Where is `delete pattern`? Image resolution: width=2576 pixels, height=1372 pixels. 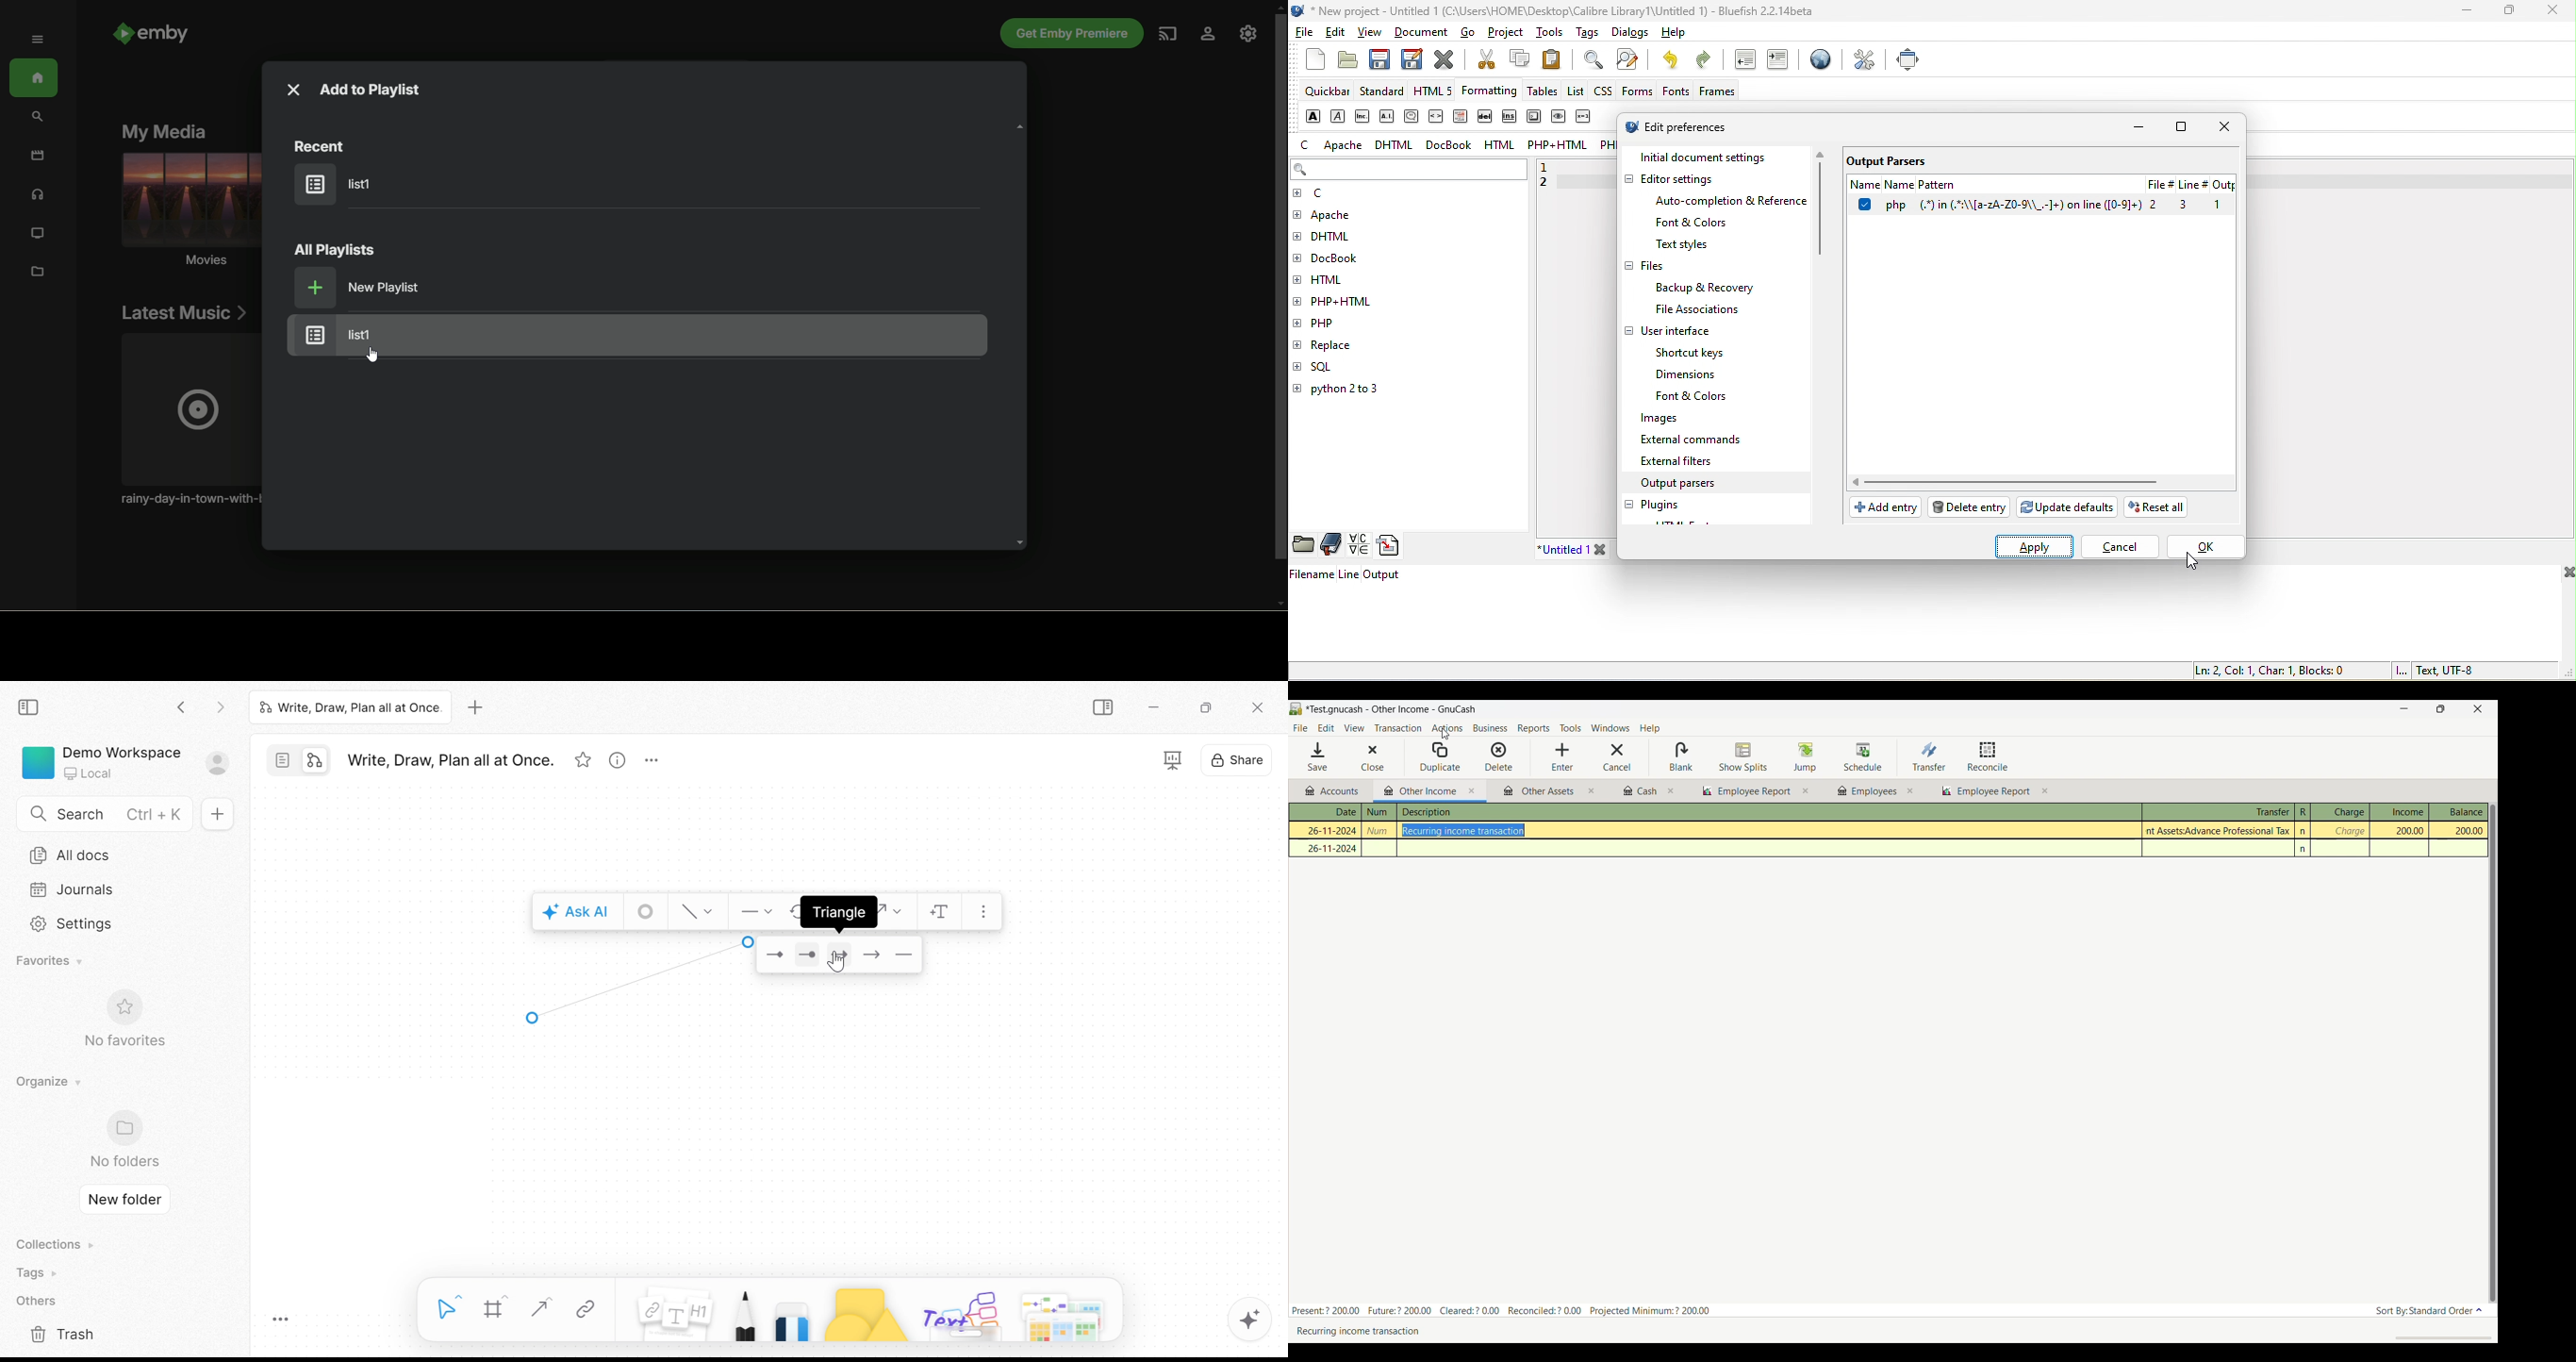
delete pattern is located at coordinates (1972, 507).